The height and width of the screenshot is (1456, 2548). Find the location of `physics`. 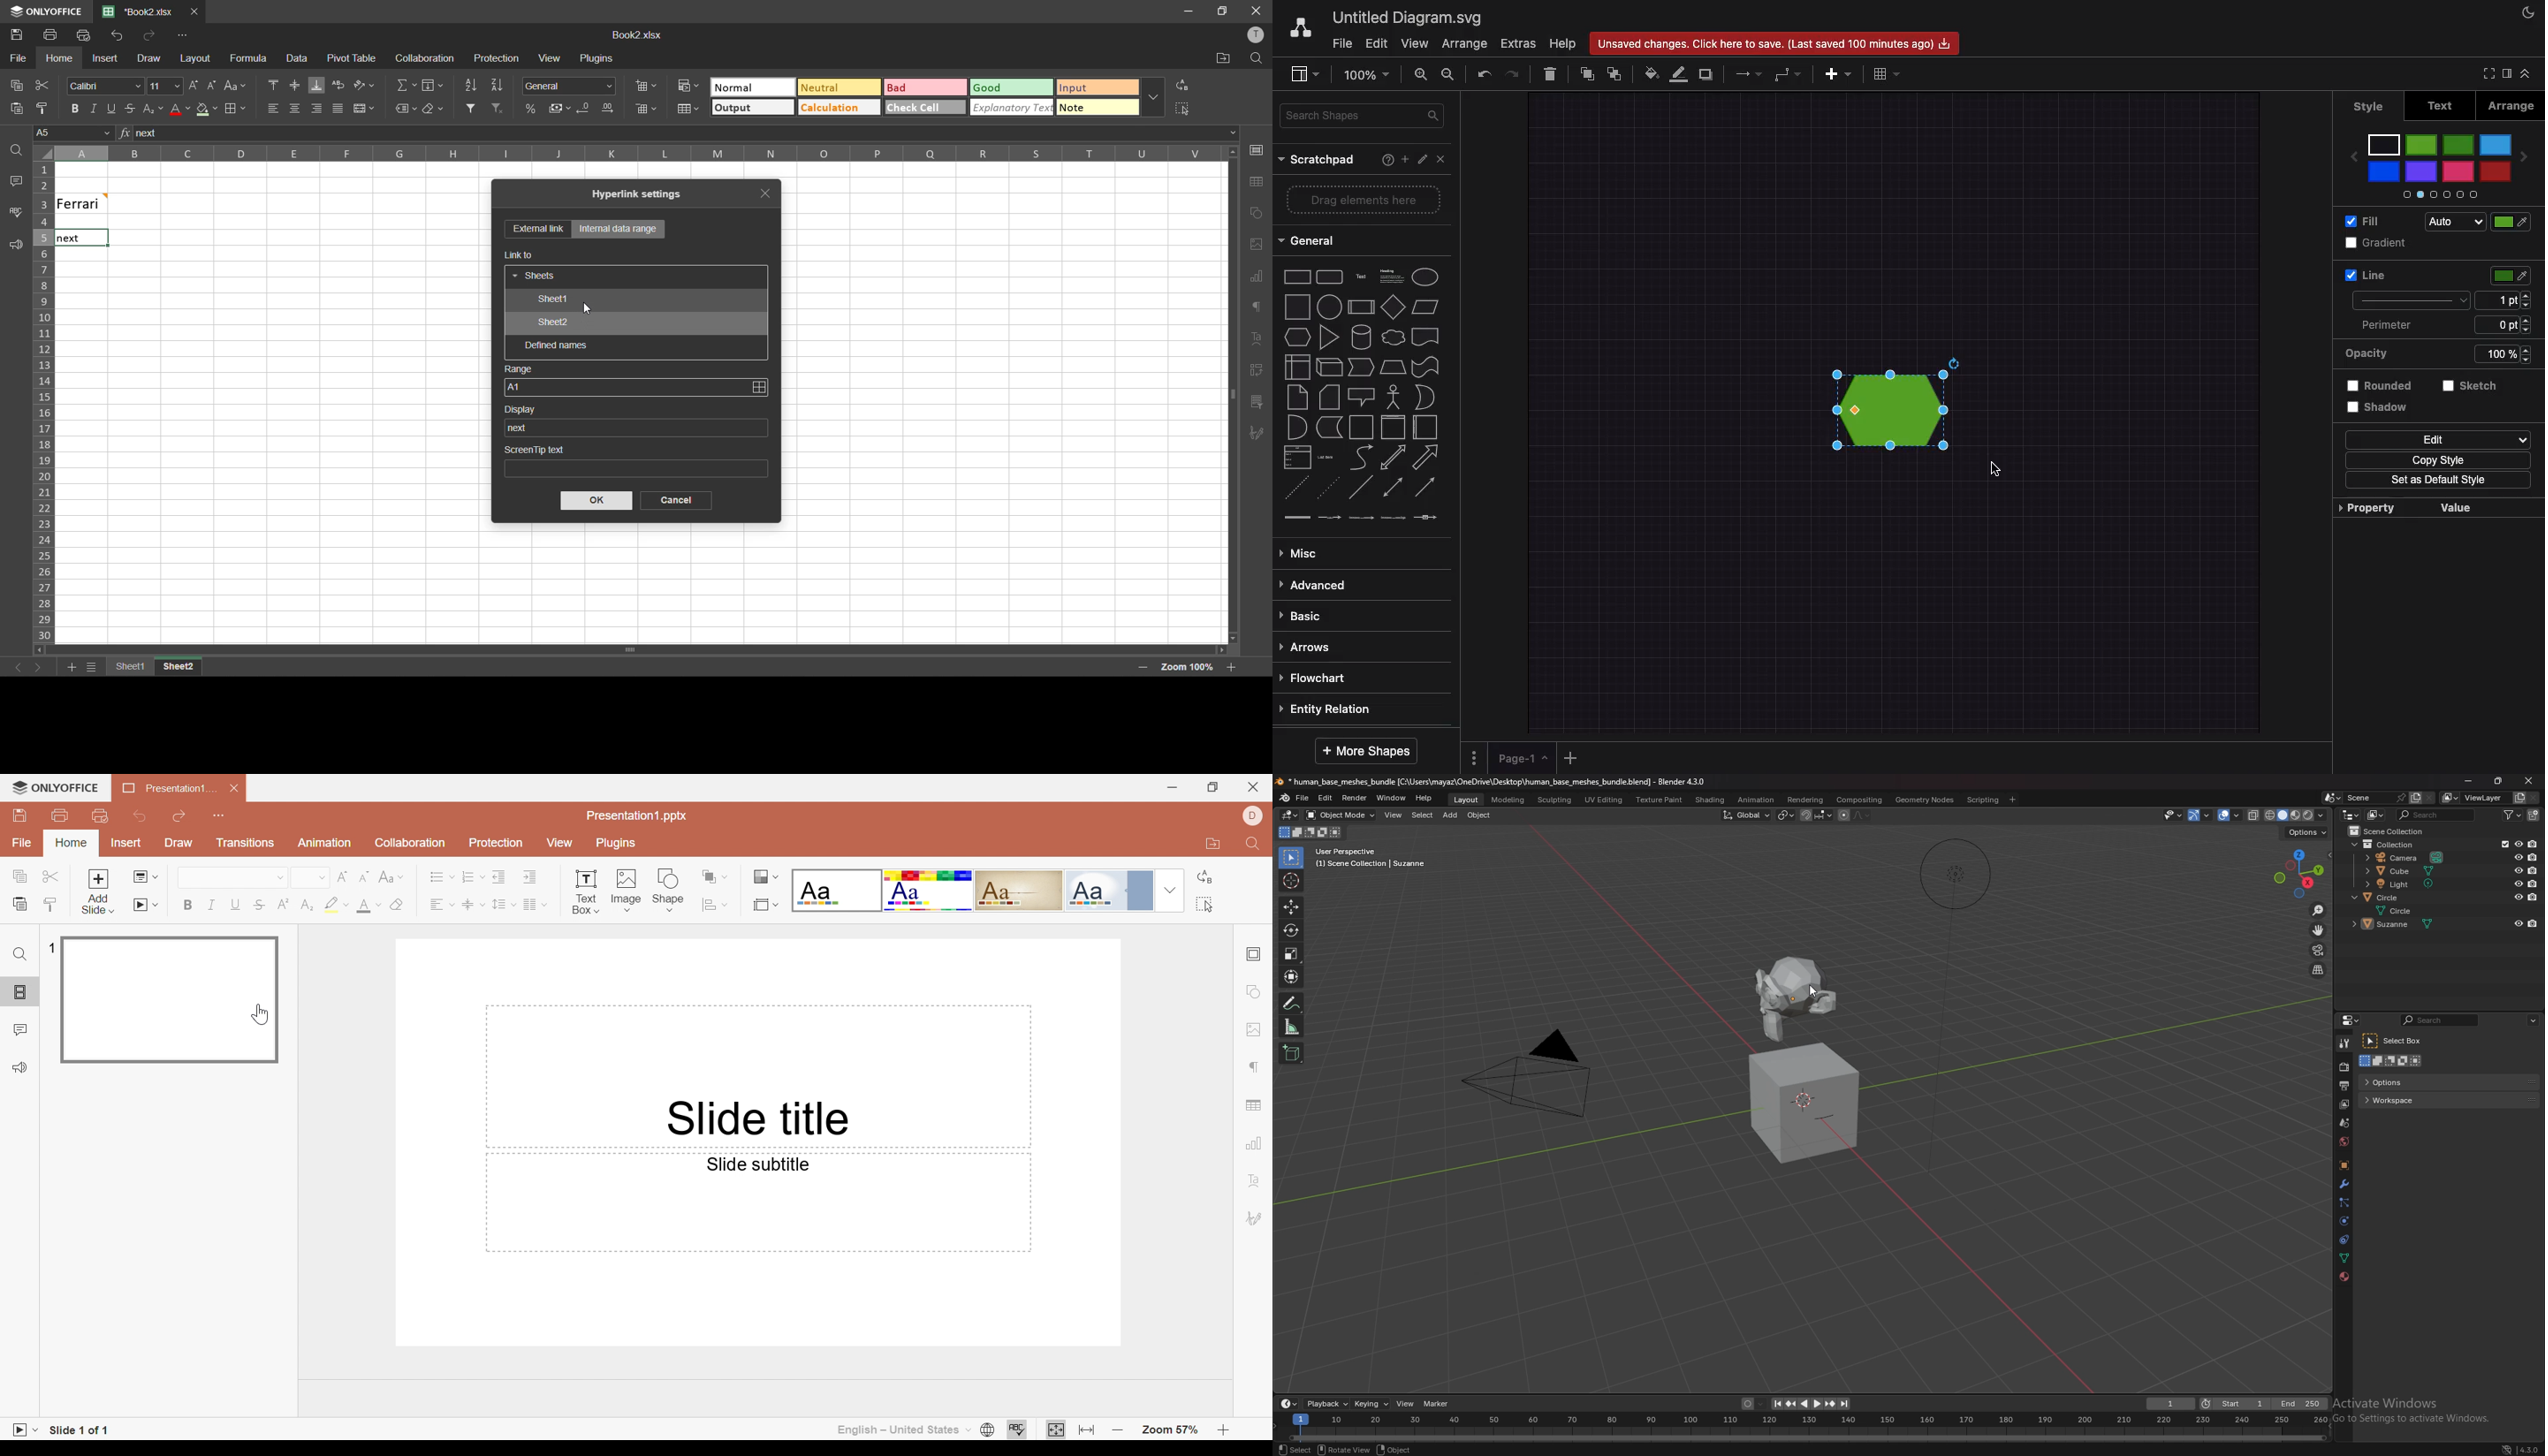

physics is located at coordinates (2346, 1221).